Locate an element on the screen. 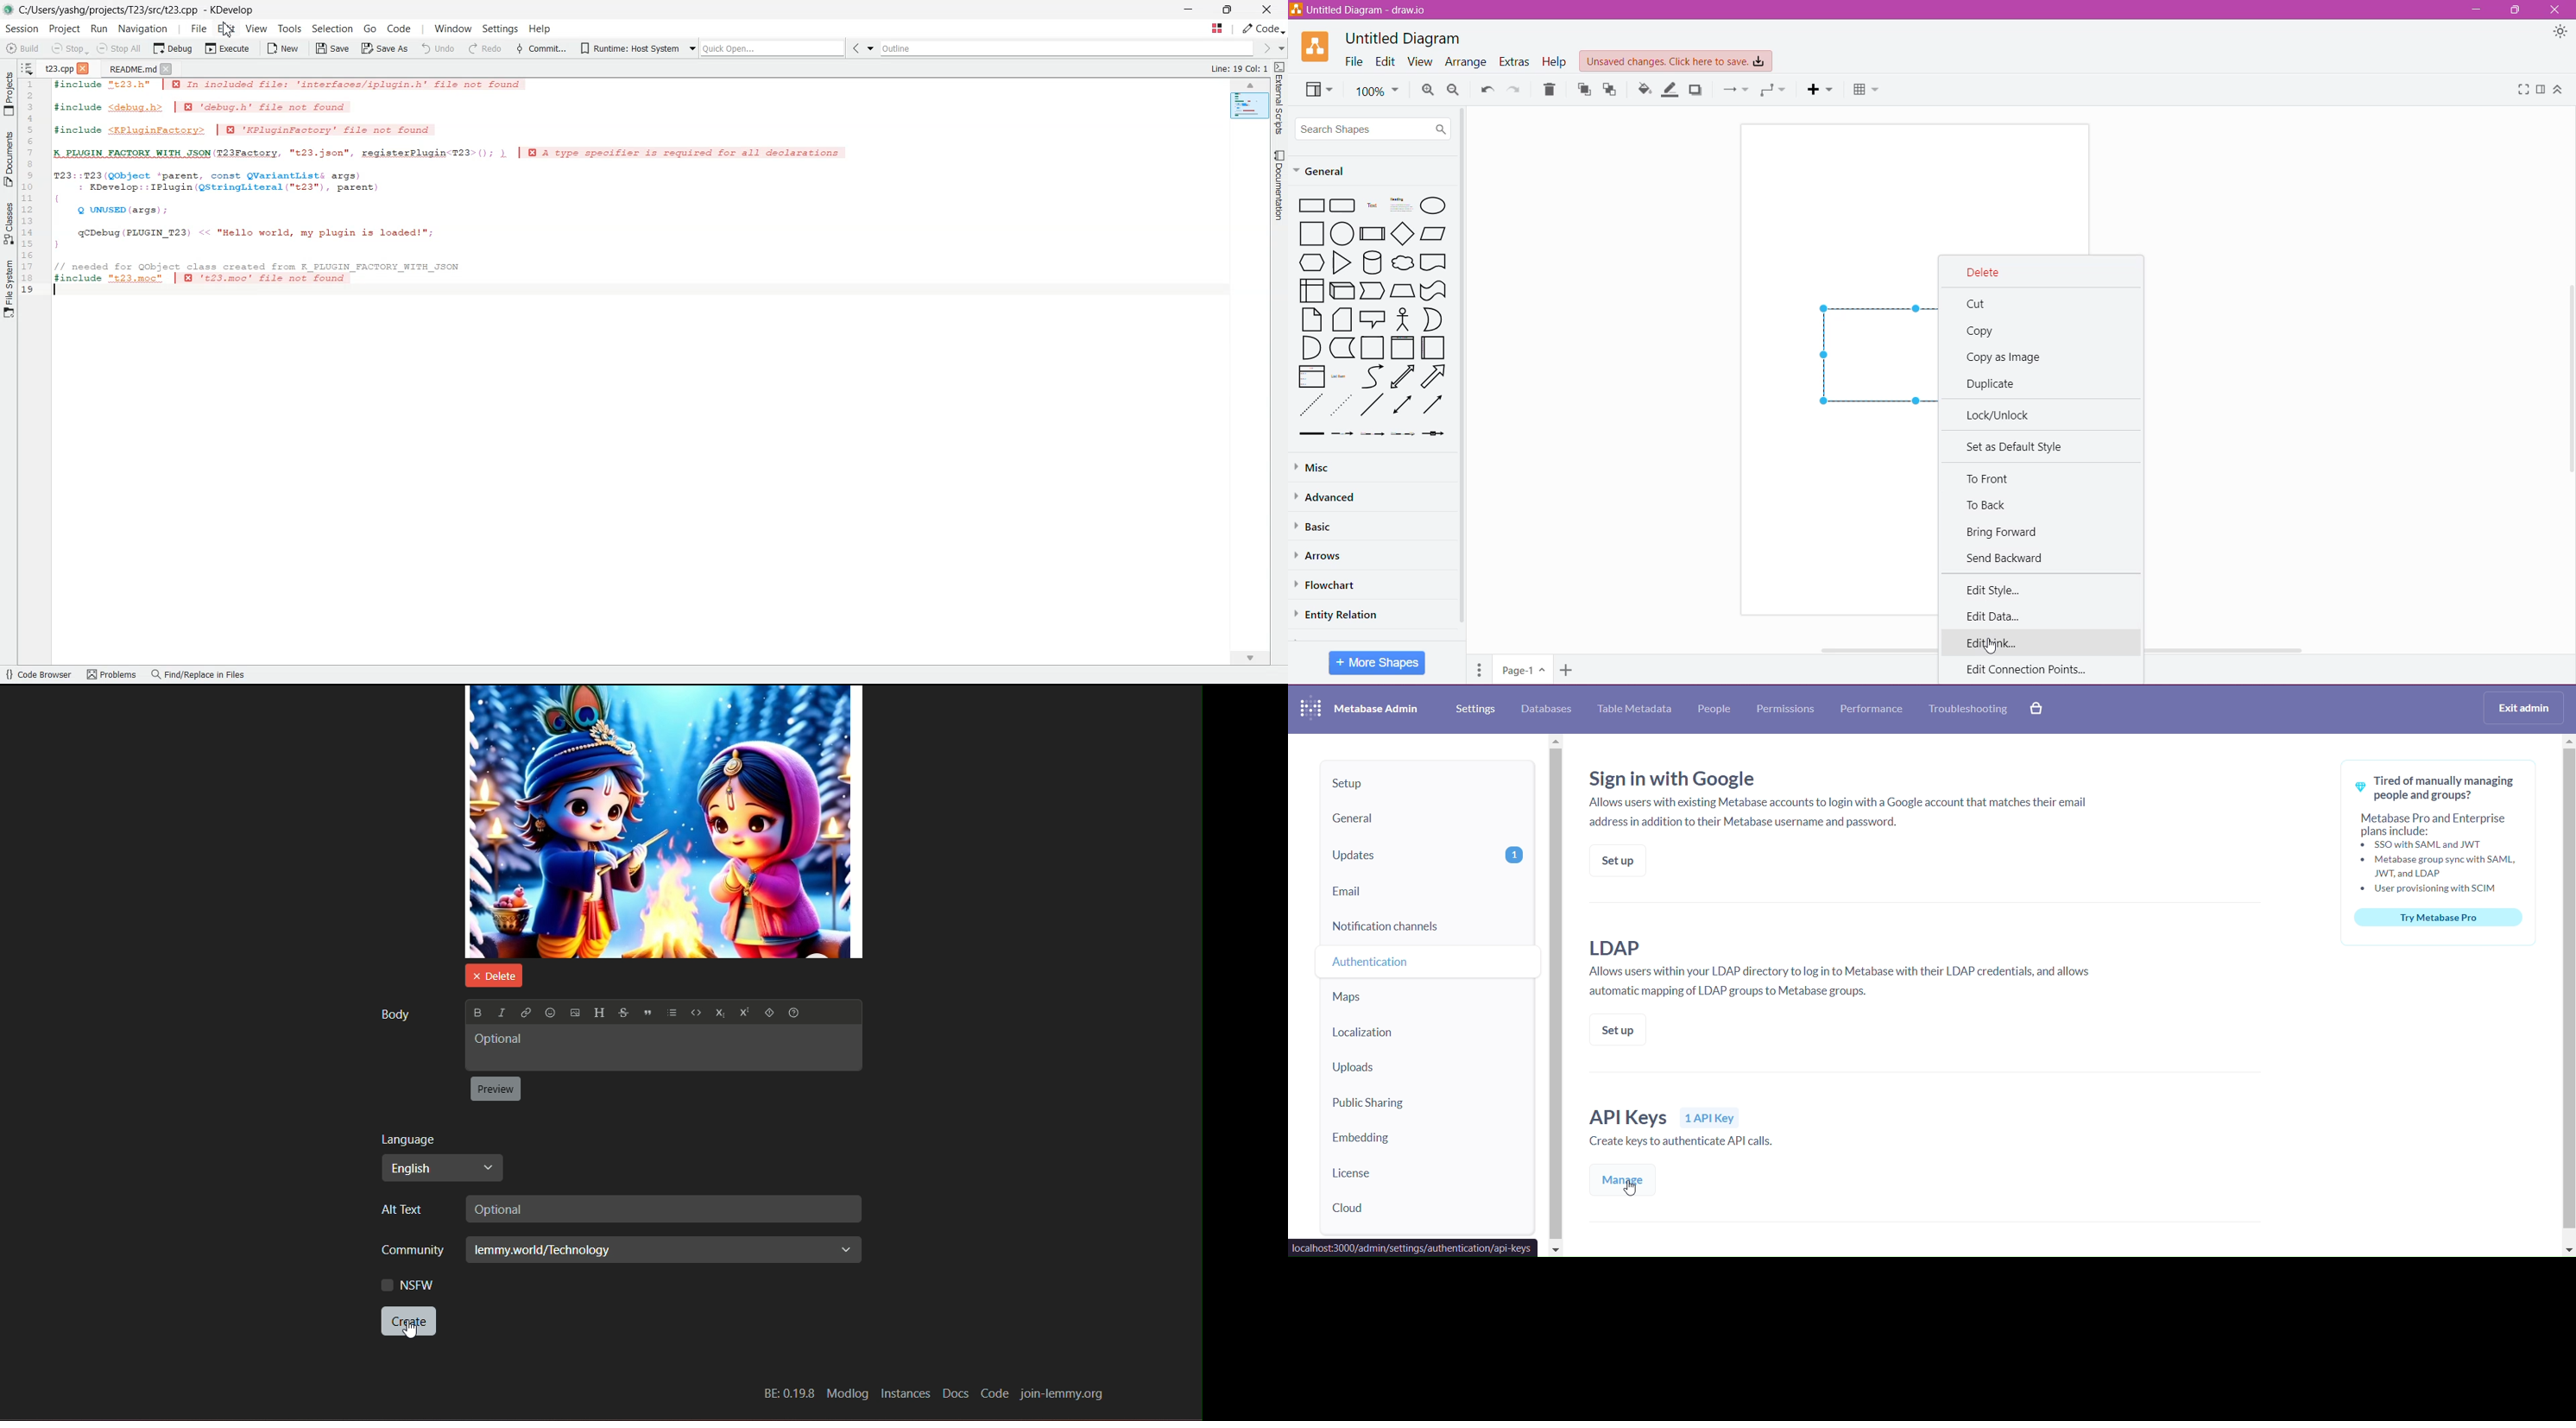 Image resolution: width=2576 pixels, height=1428 pixels. Edit Link is located at coordinates (2043, 642).